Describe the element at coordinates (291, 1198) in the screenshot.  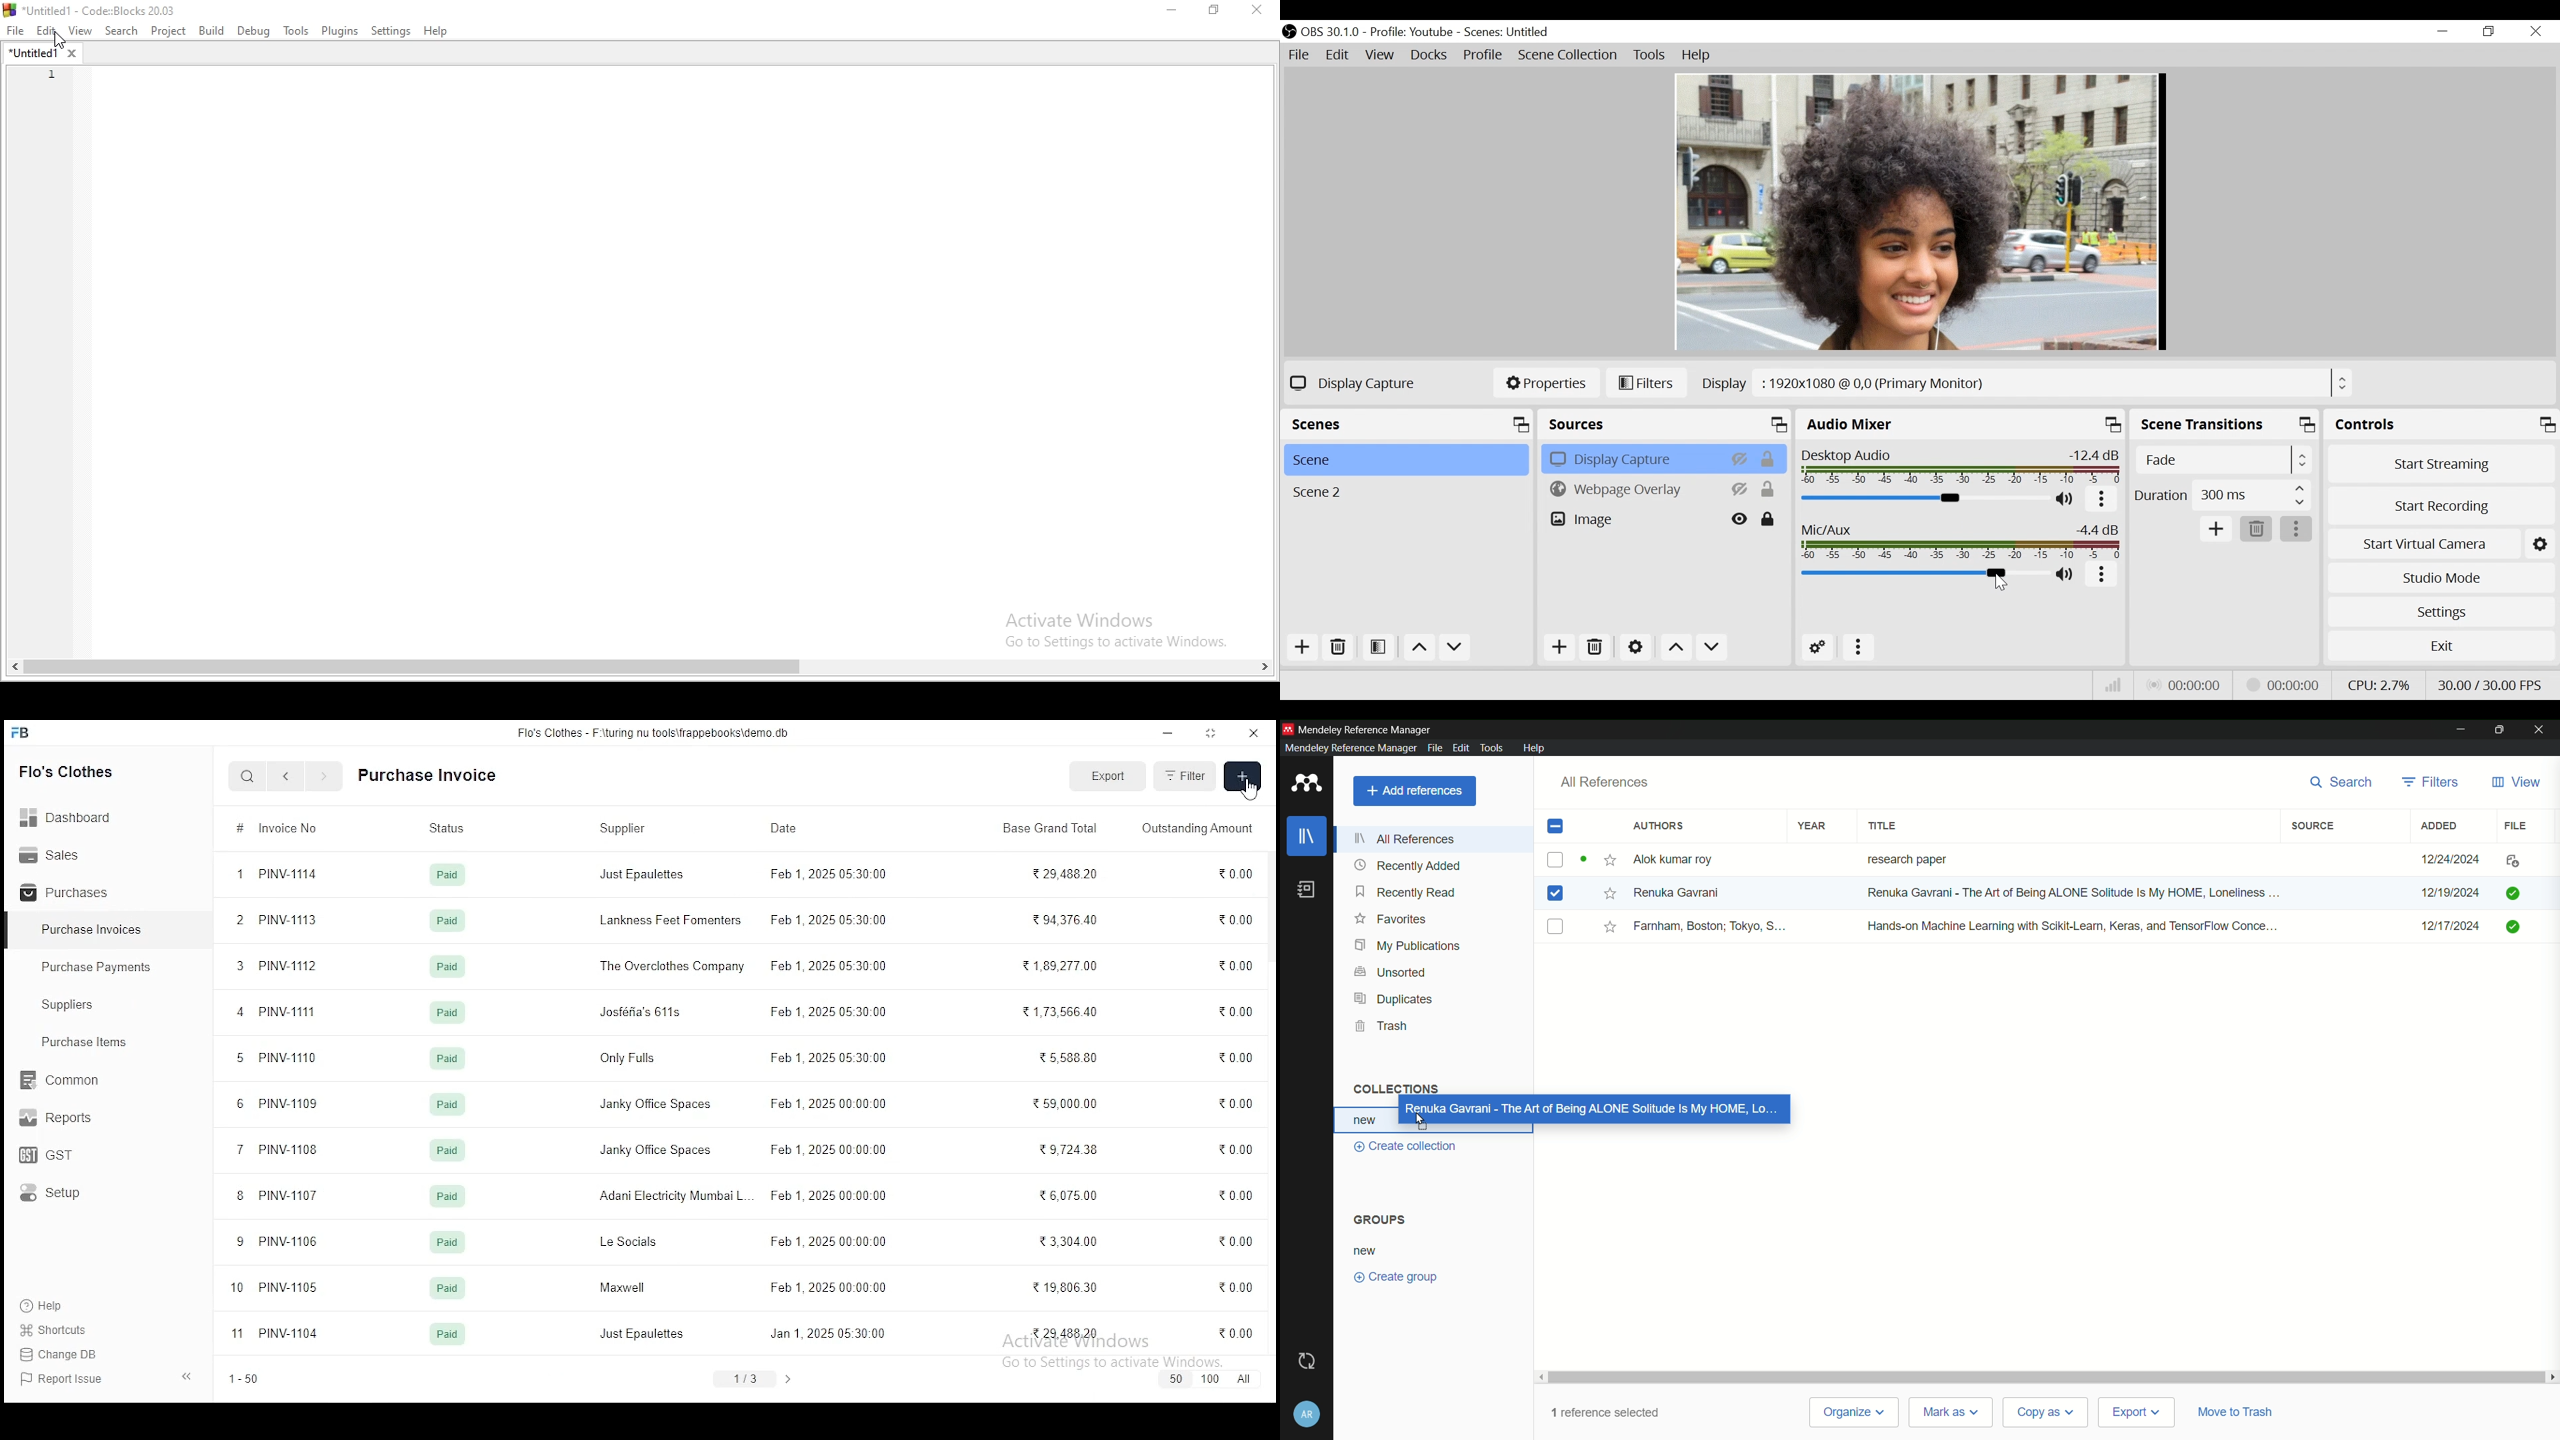
I see `PINV-1107` at that location.